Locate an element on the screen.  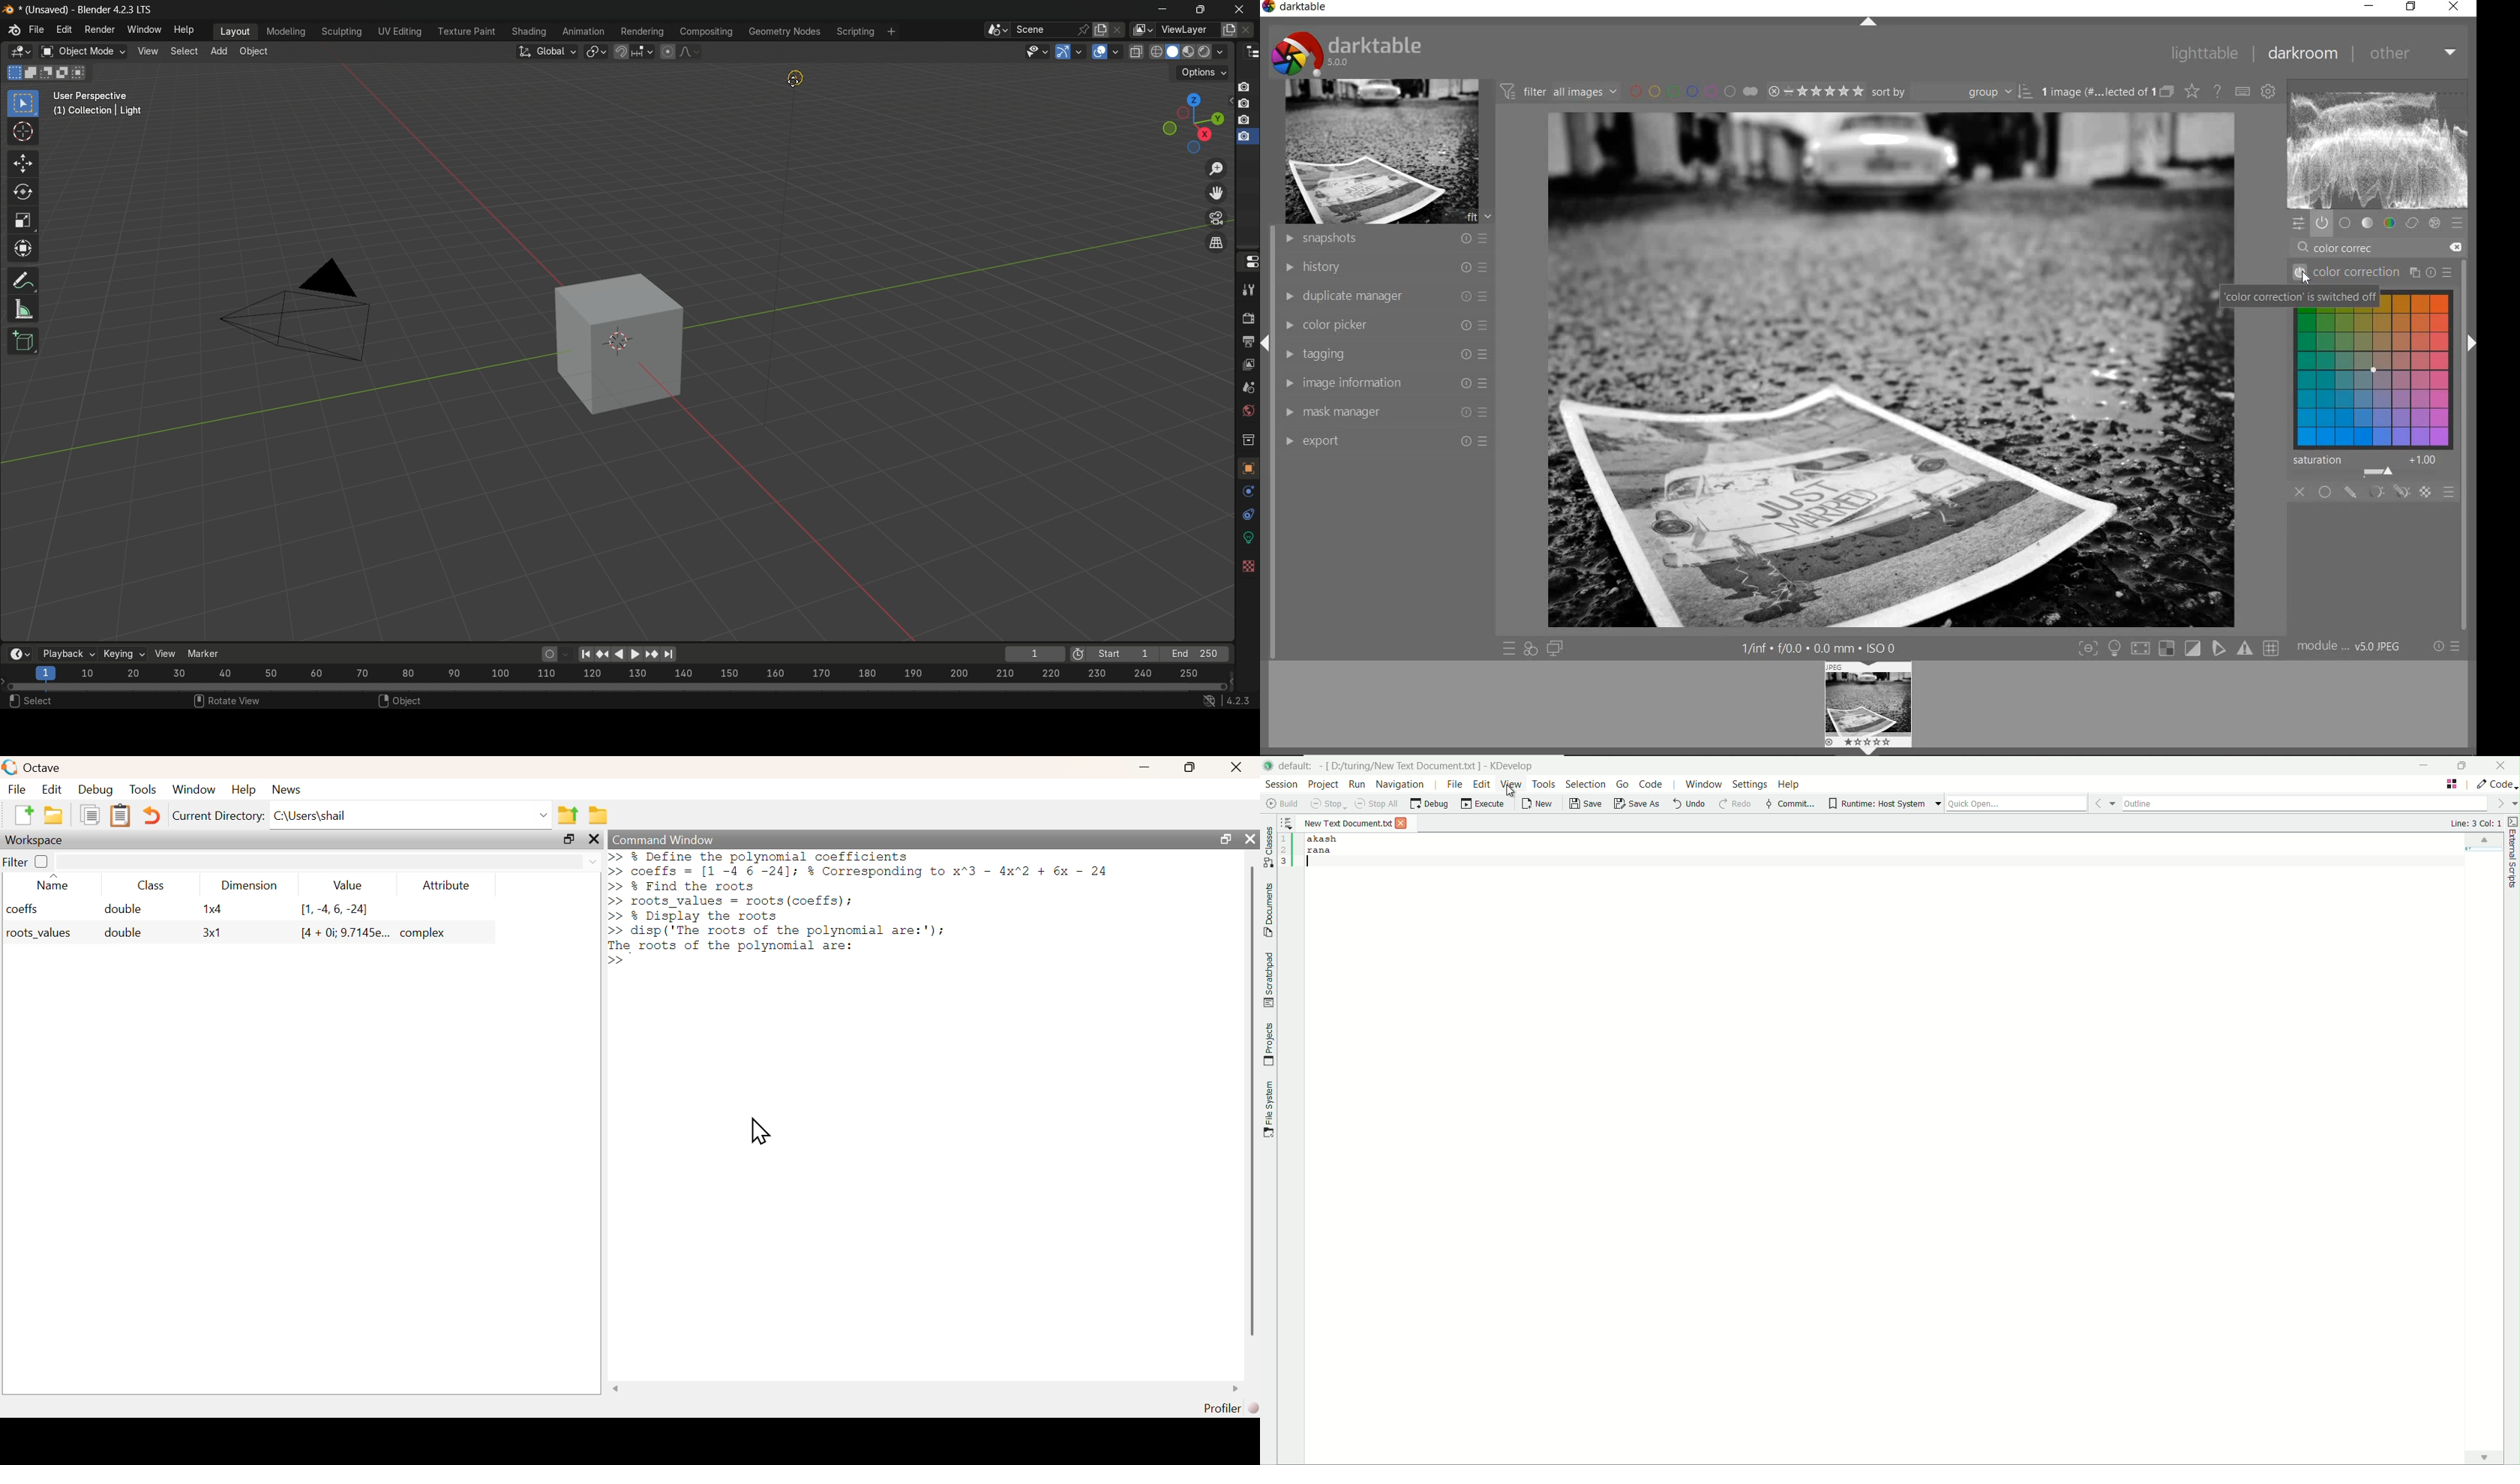
sculpting menu is located at coordinates (342, 32).